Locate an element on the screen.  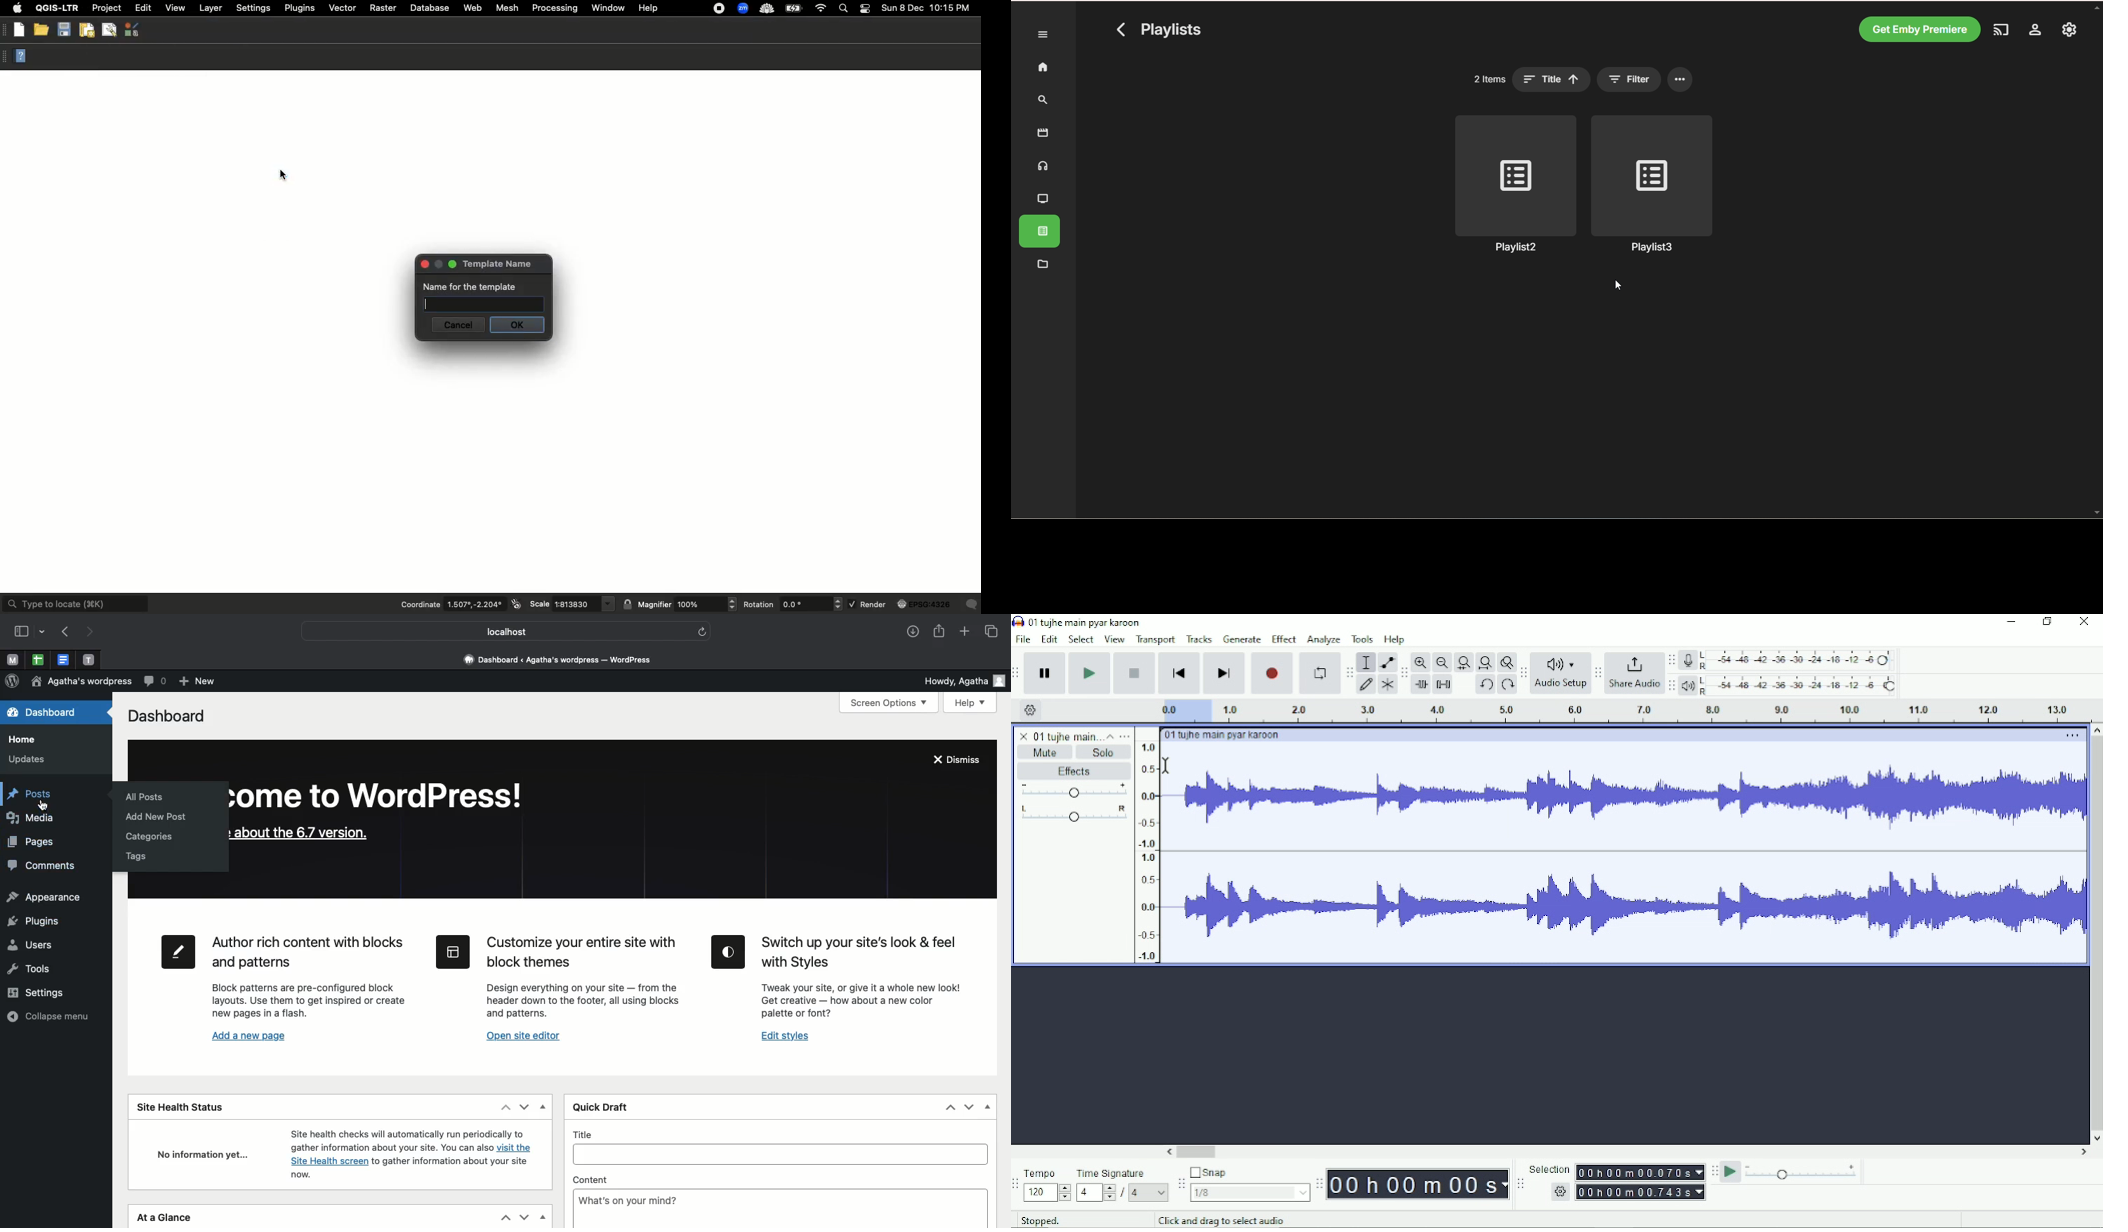
Pinned tab is located at coordinates (89, 659).